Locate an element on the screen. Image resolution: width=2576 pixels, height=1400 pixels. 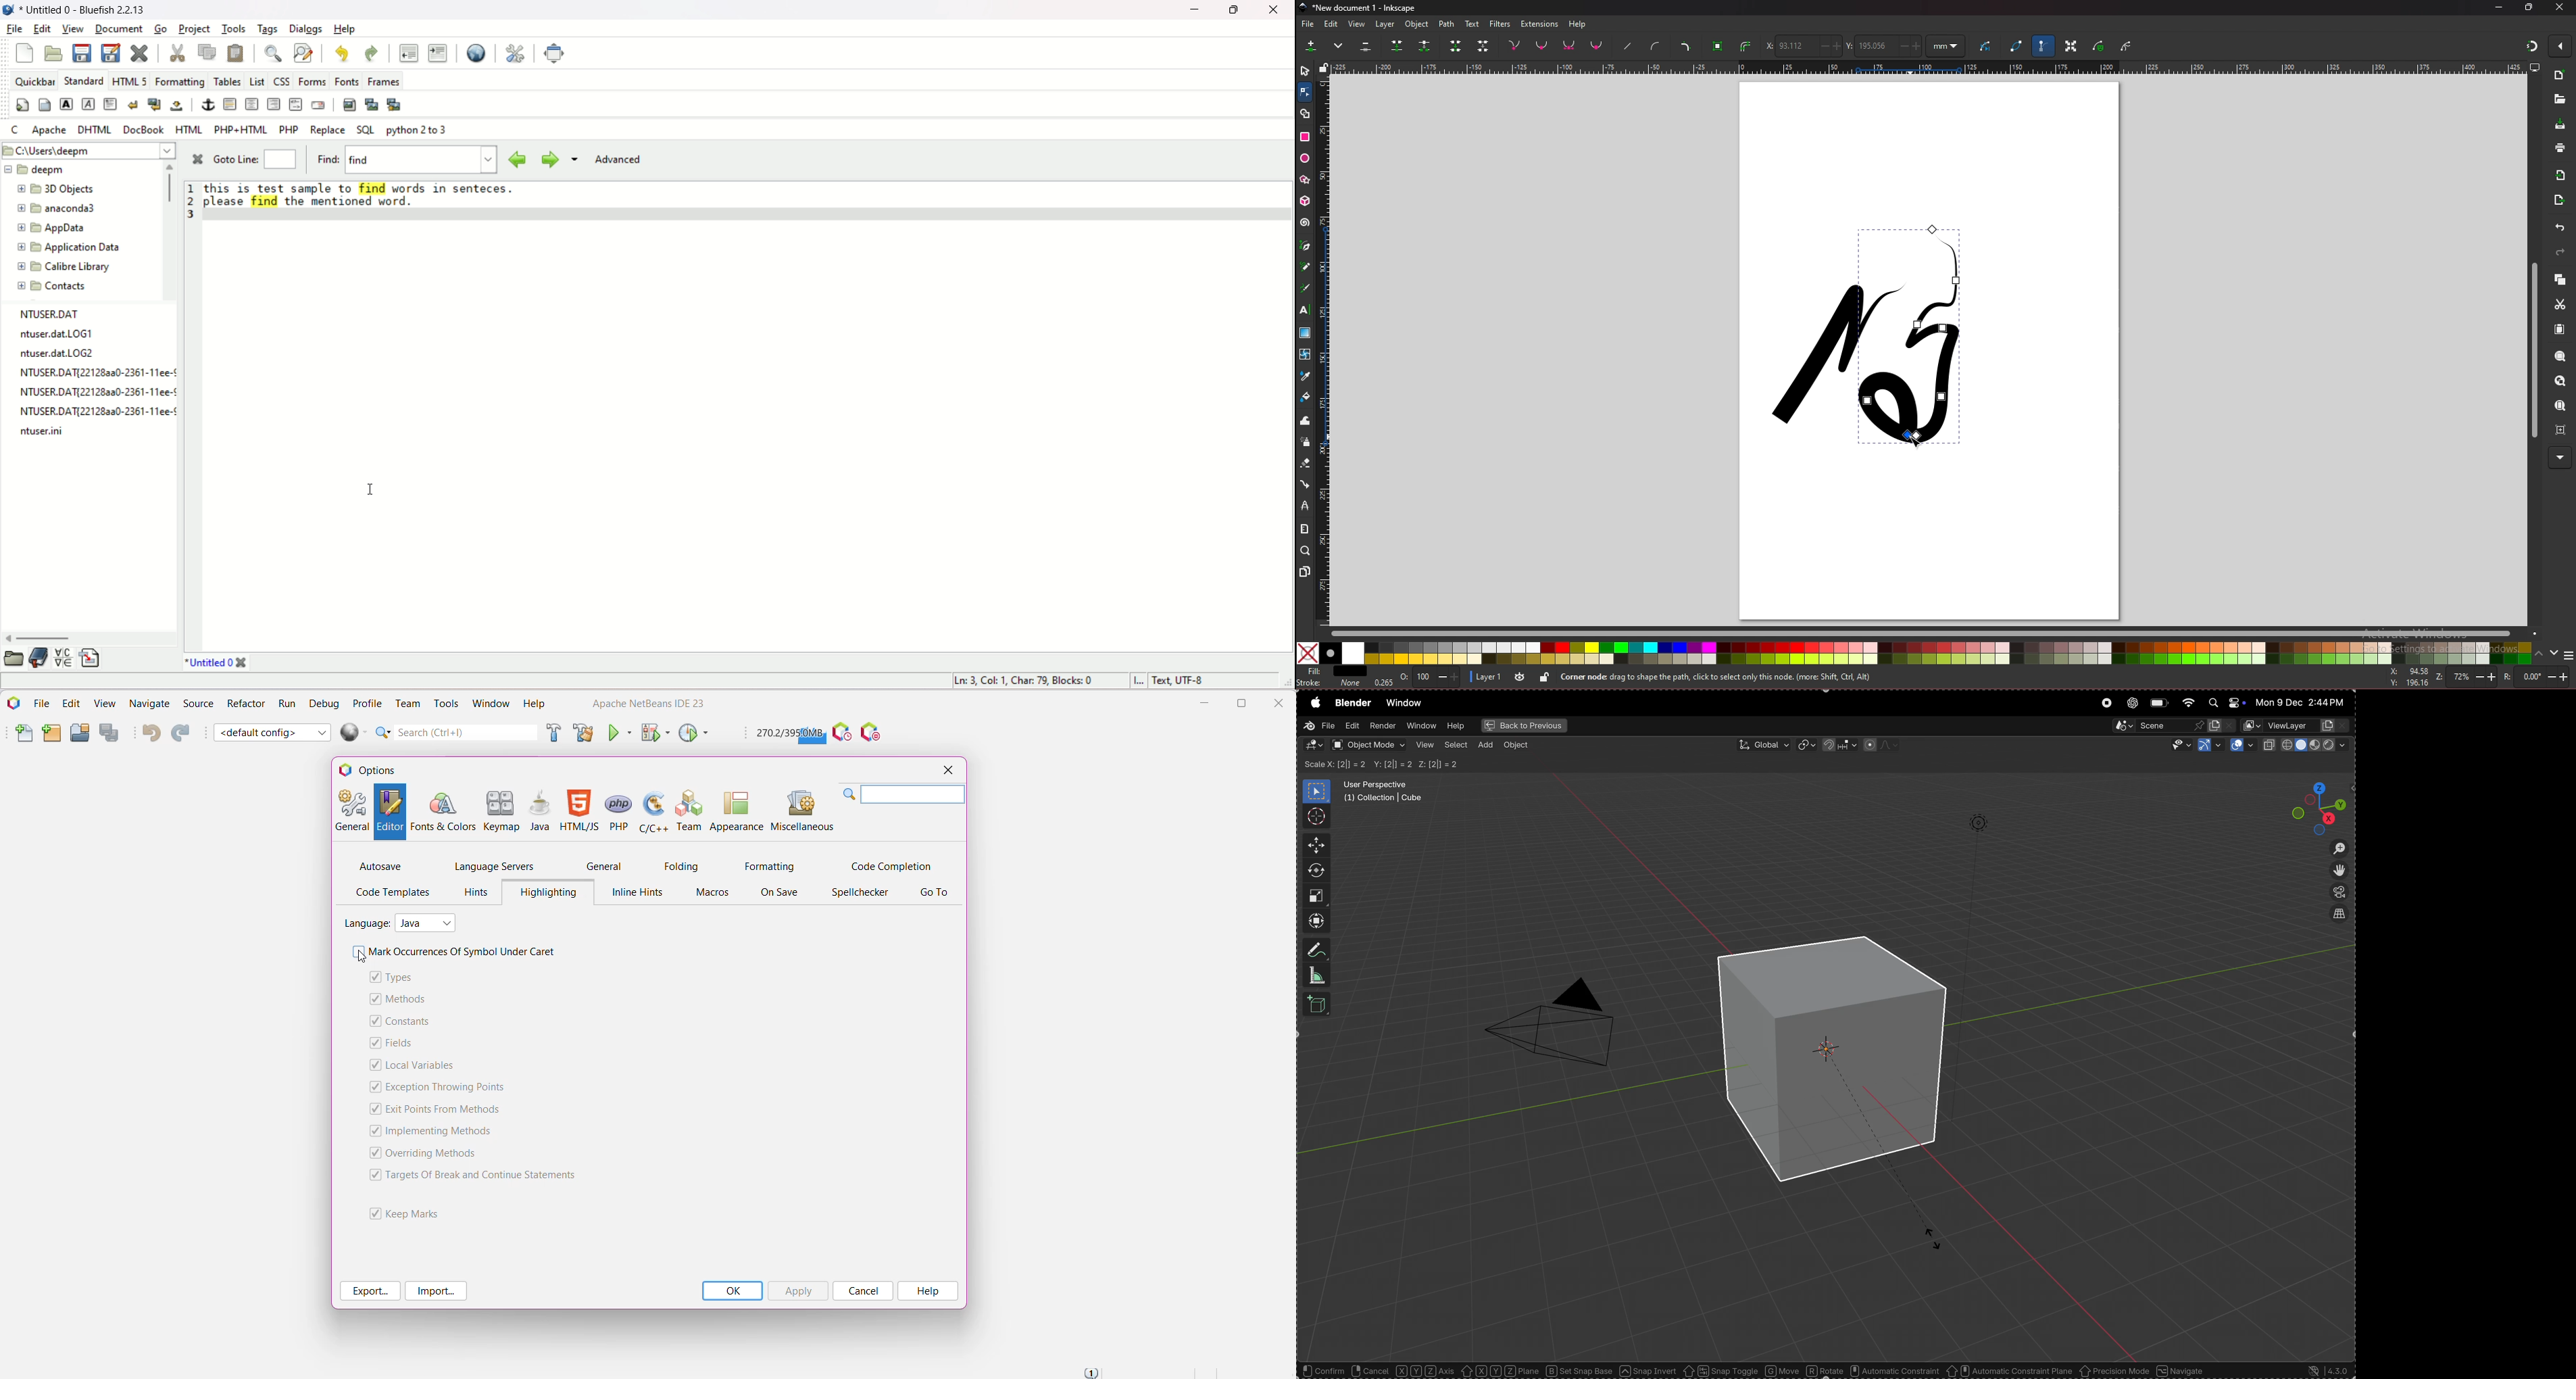
new is located at coordinates (2559, 76).